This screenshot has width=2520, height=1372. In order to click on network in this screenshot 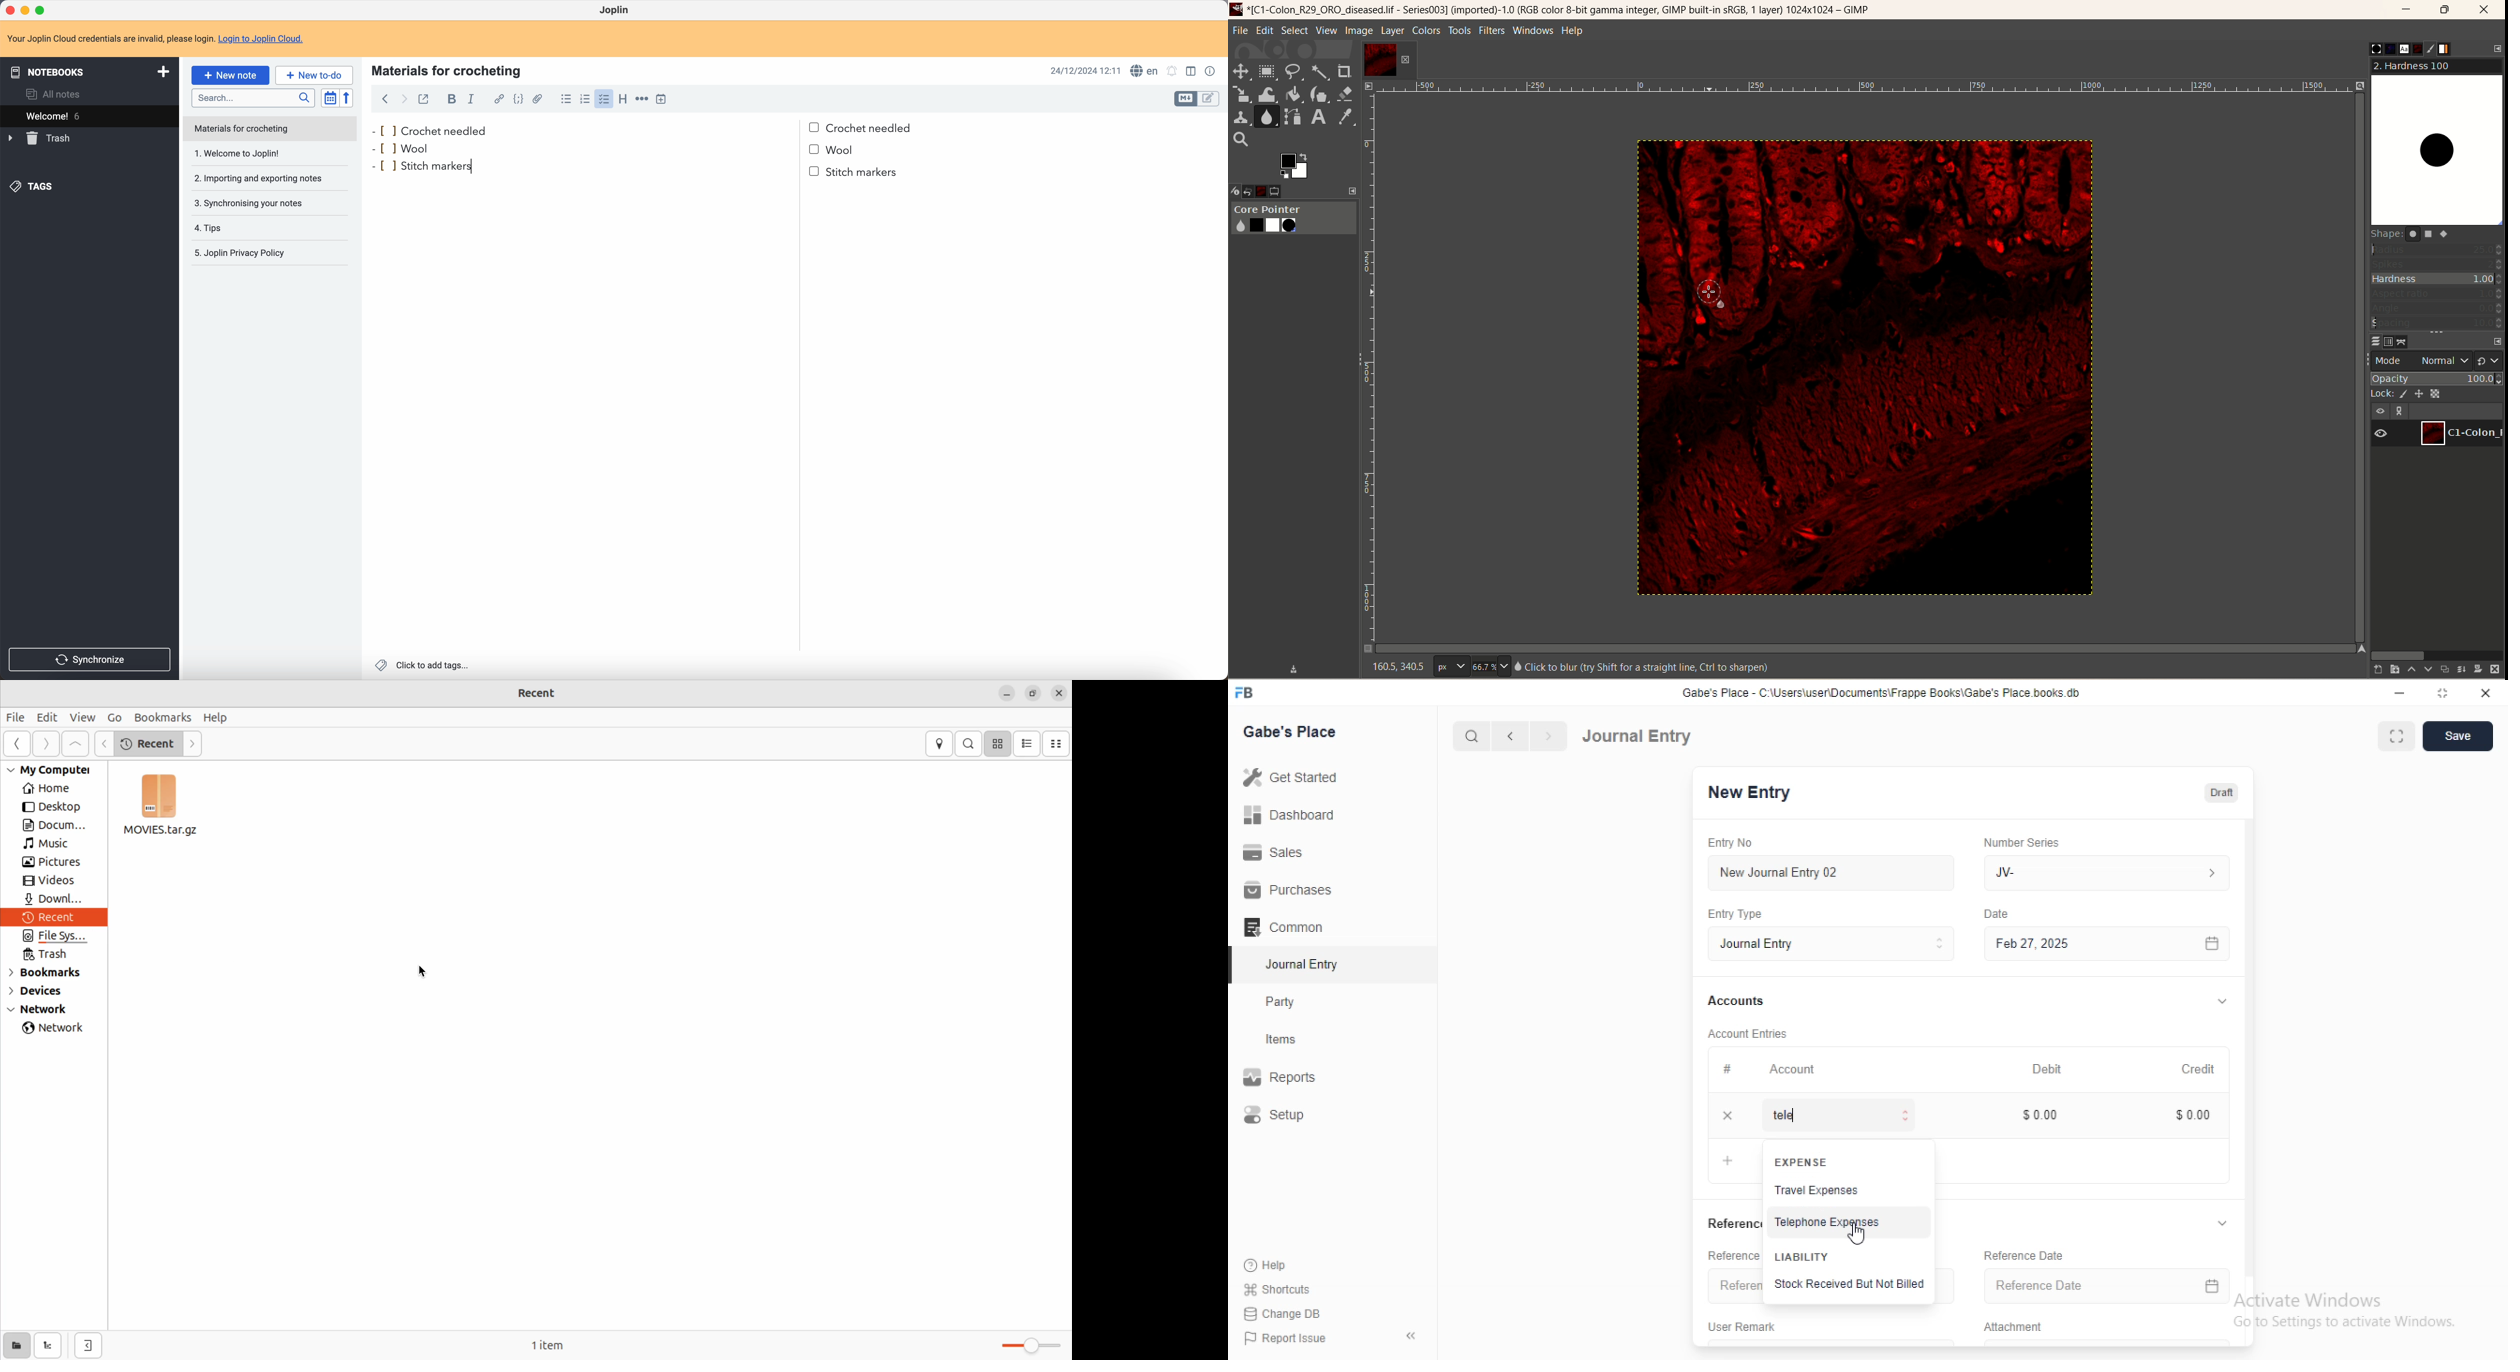, I will do `click(55, 1028)`.